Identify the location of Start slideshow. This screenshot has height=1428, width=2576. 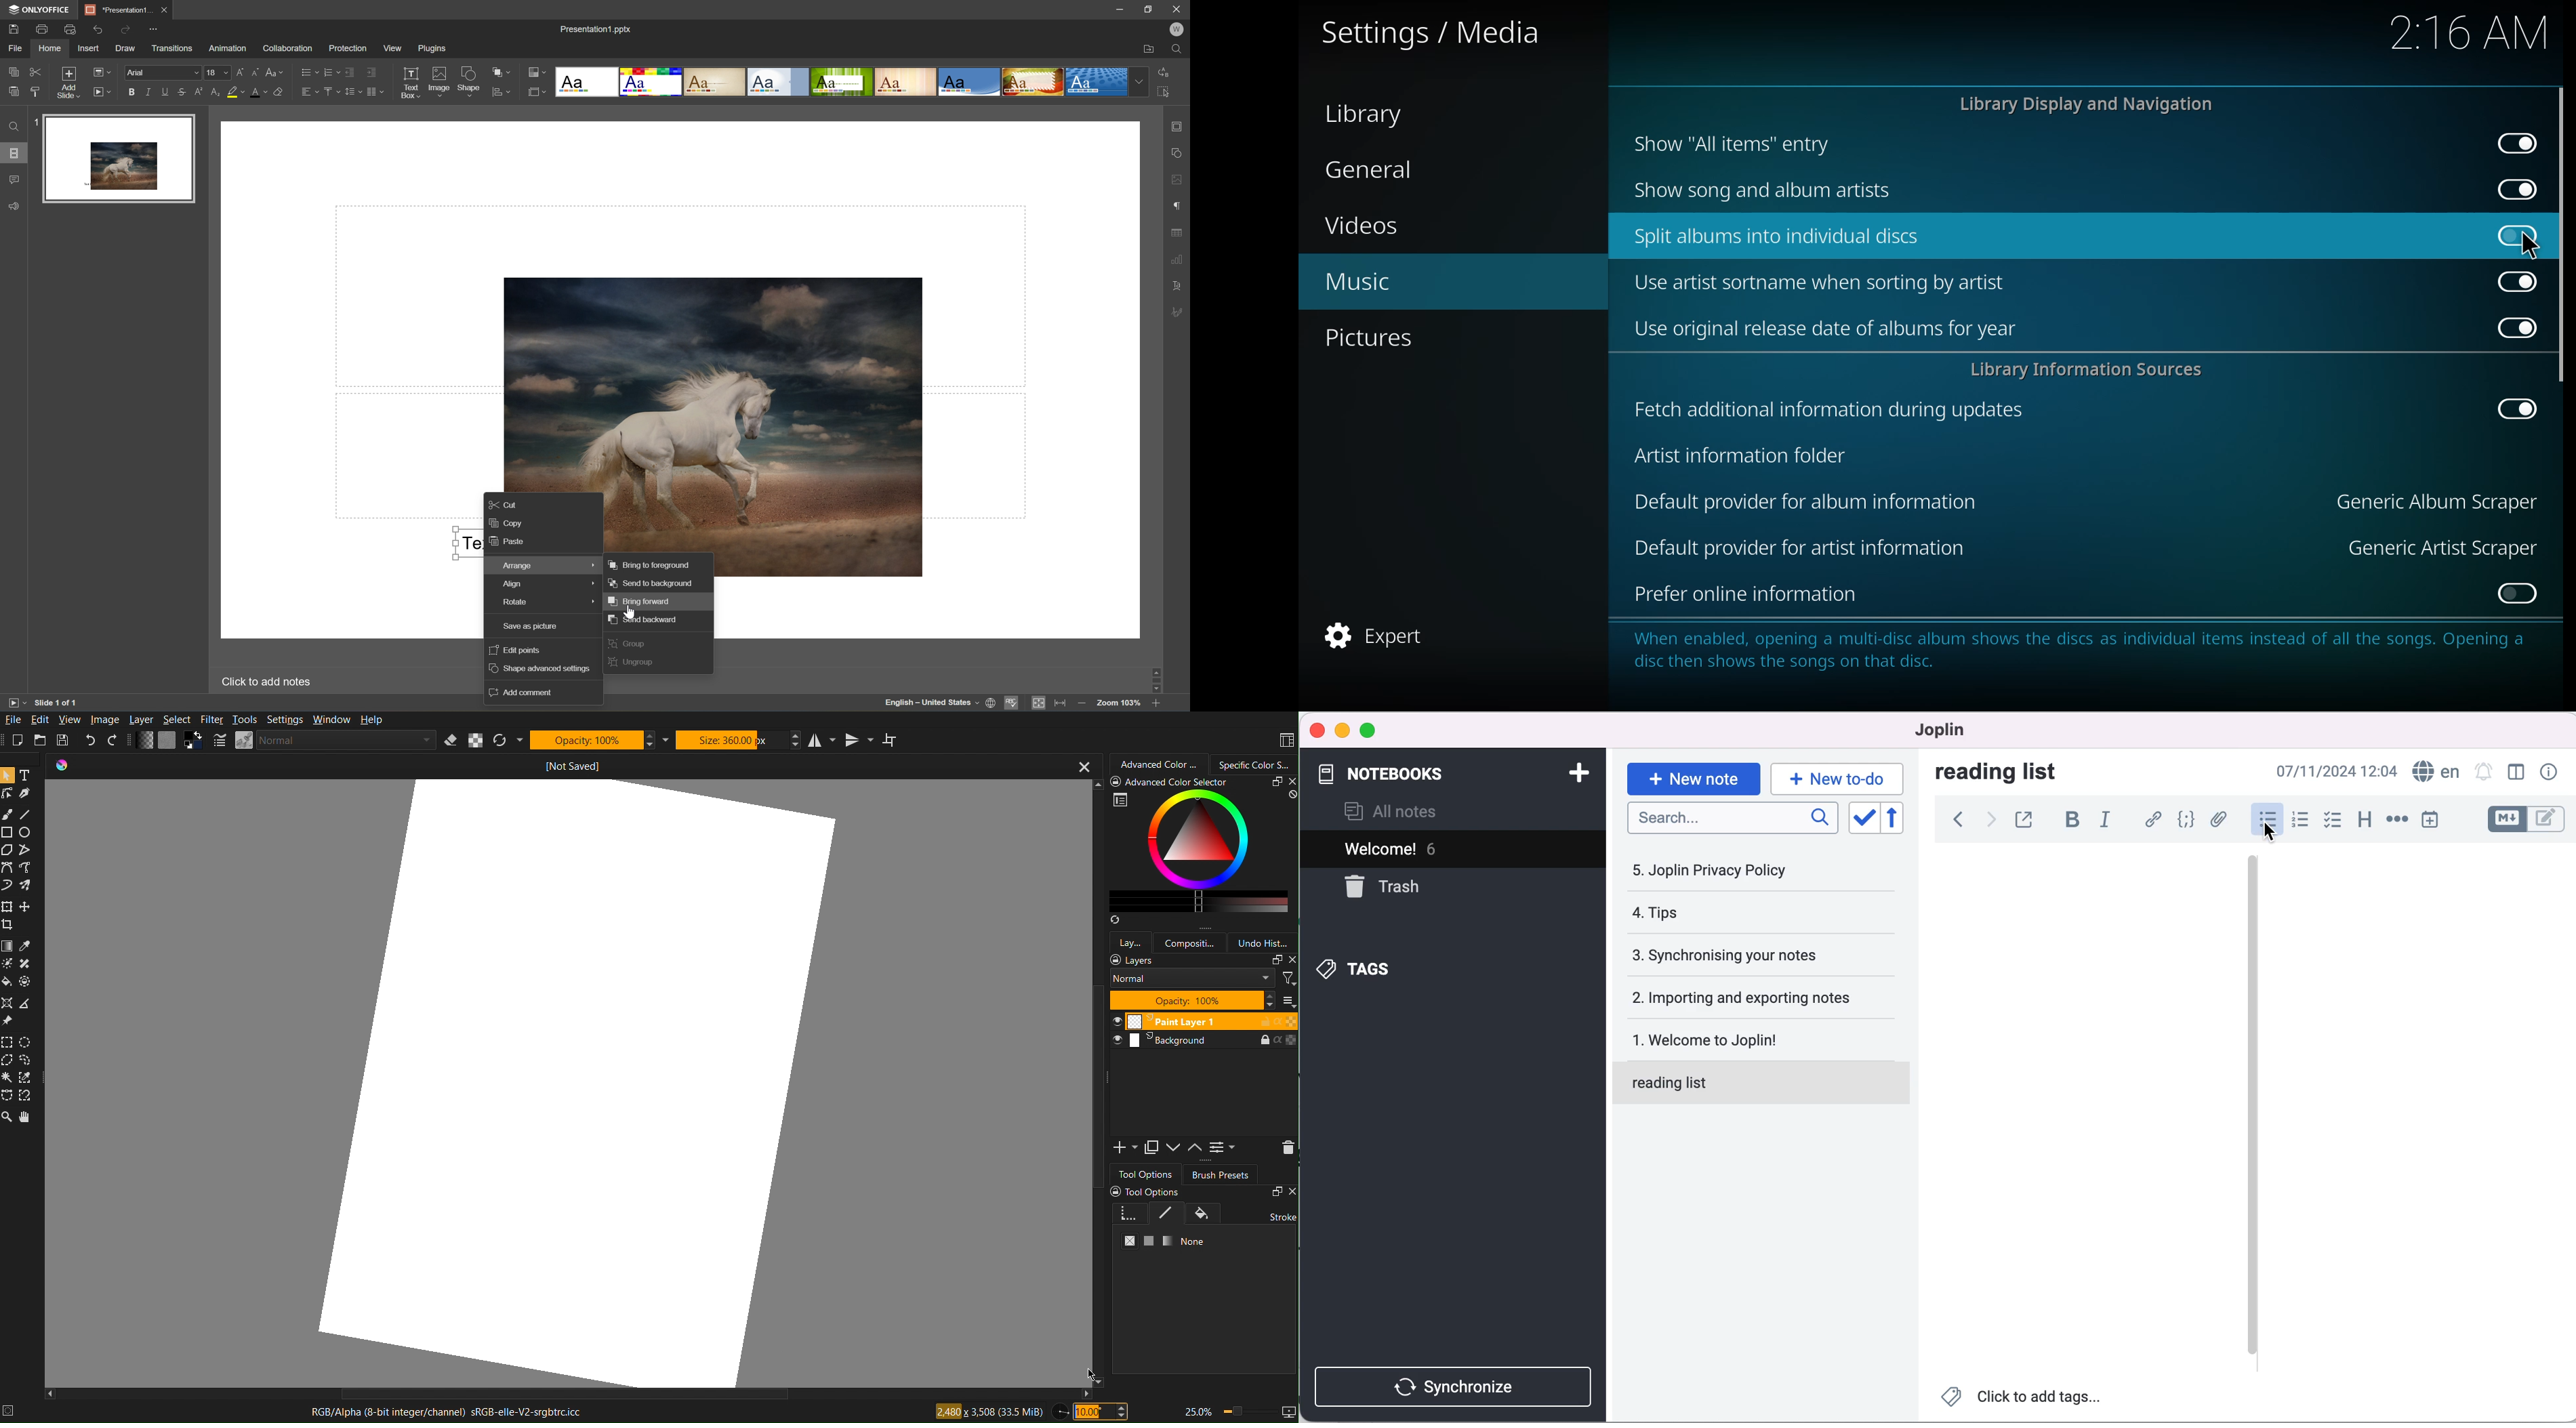
(100, 92).